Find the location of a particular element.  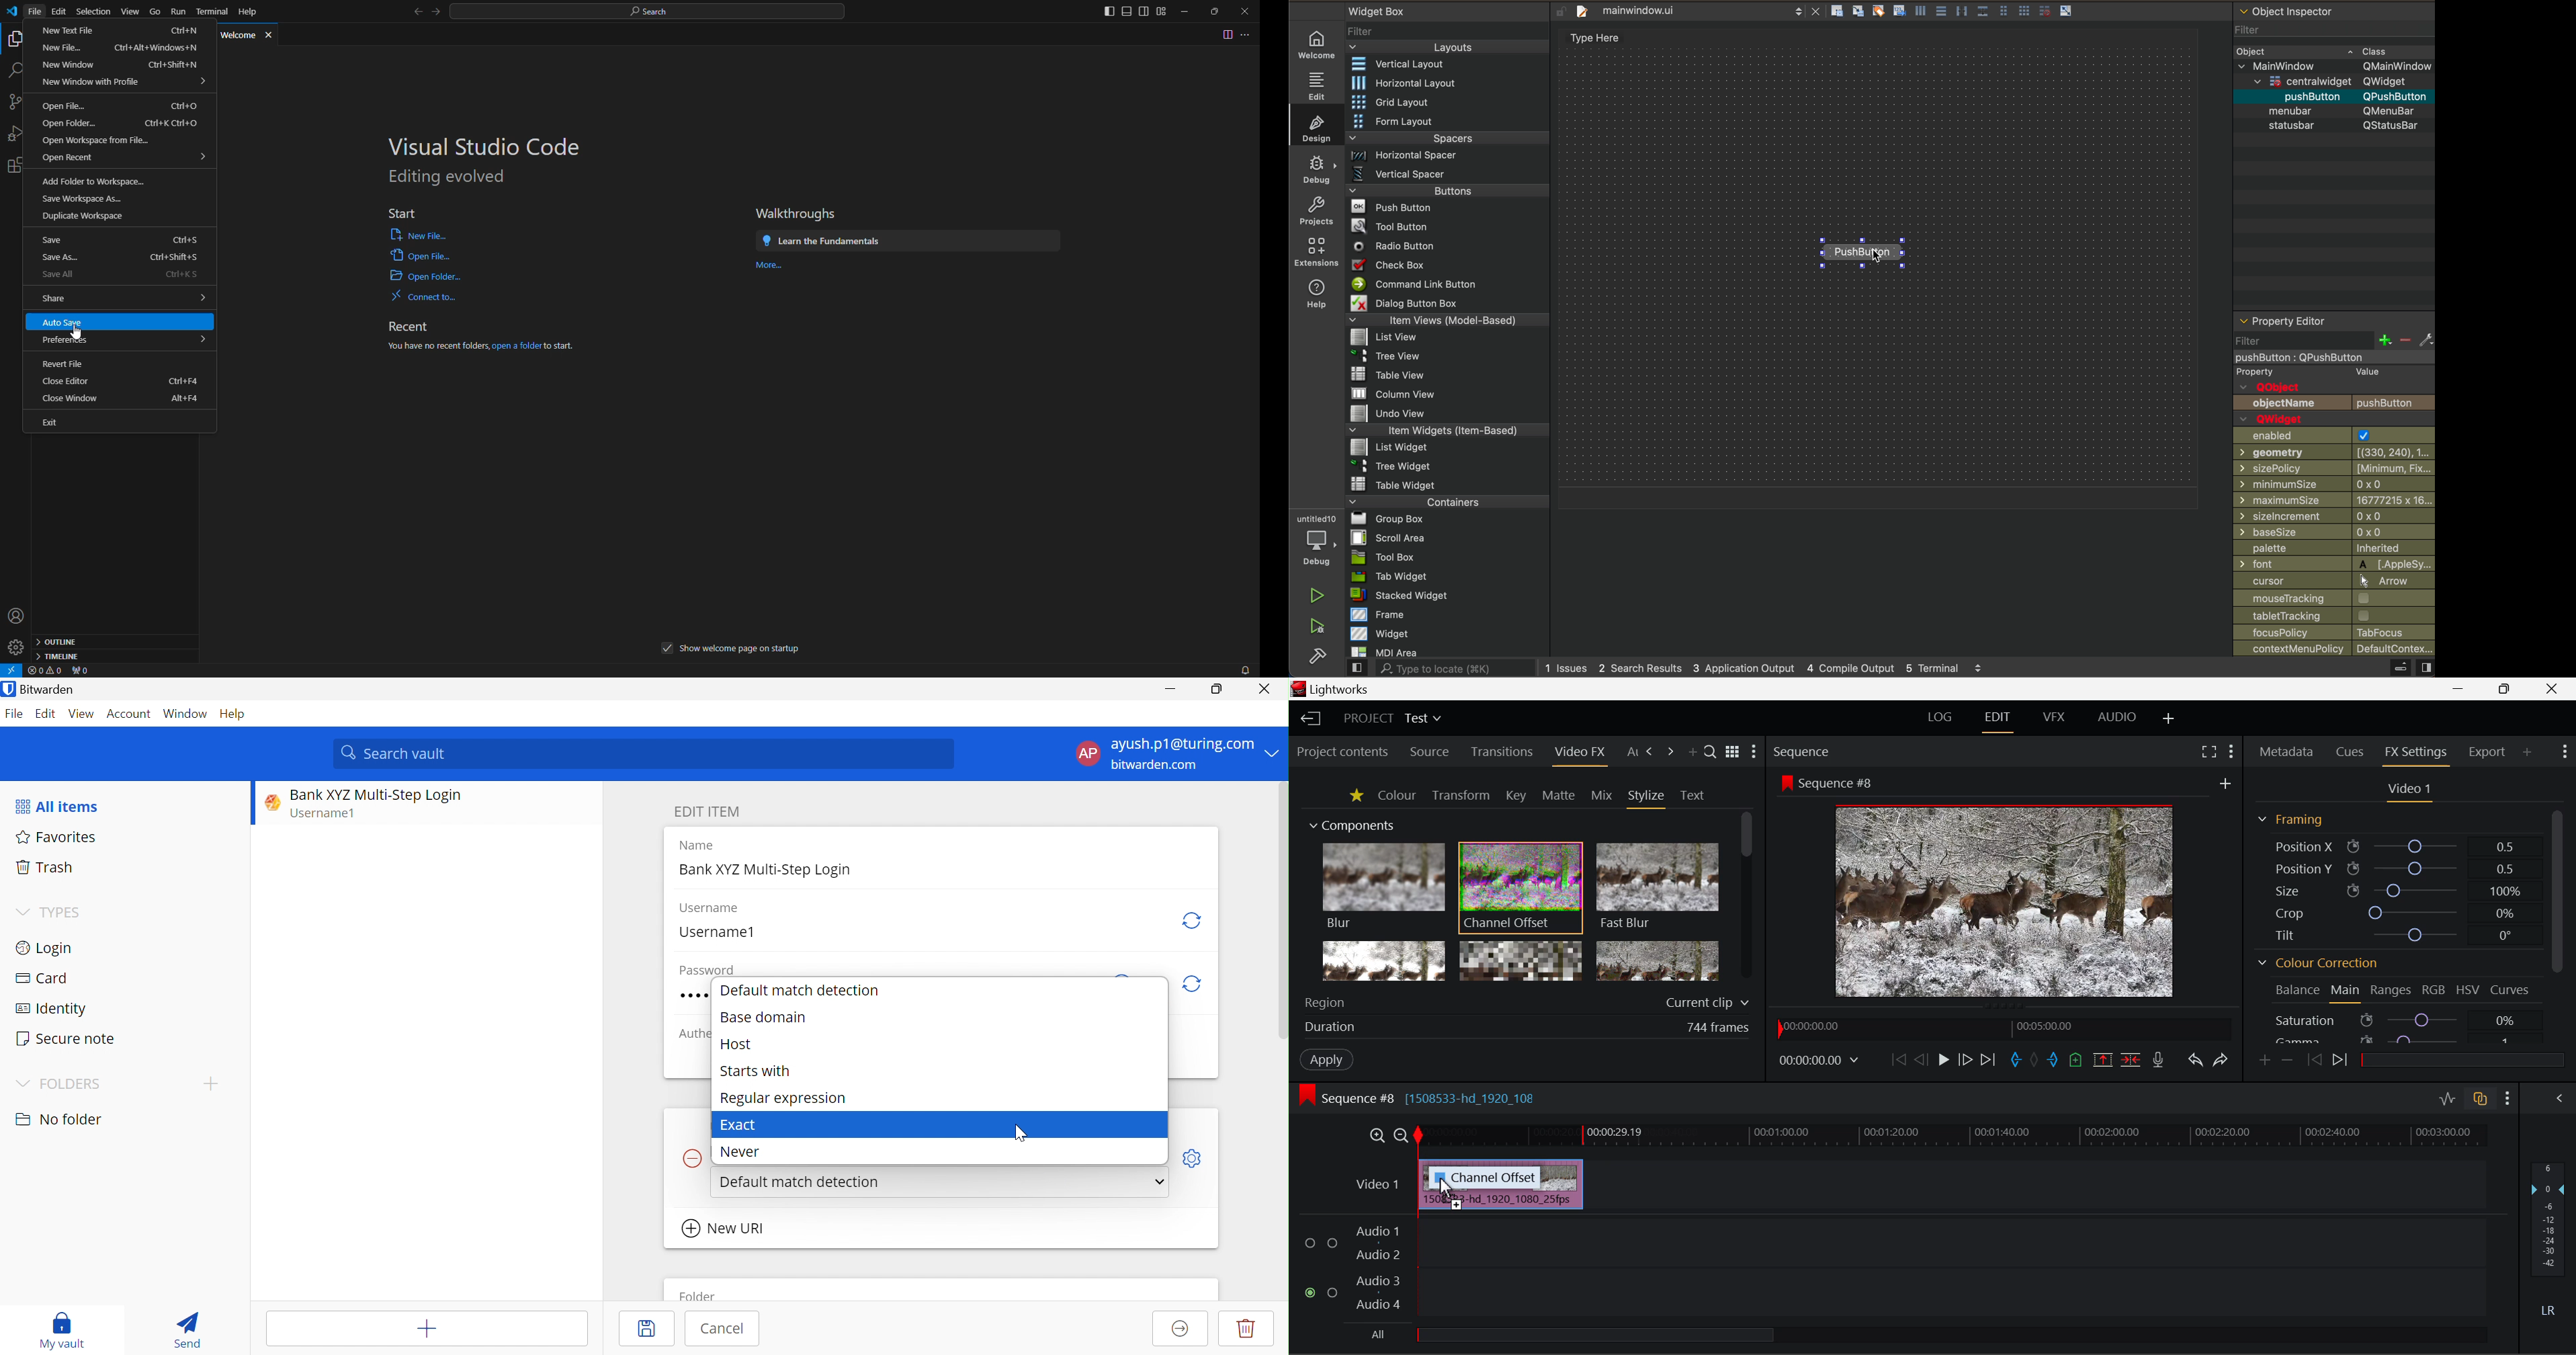

 is located at coordinates (1966, 10).